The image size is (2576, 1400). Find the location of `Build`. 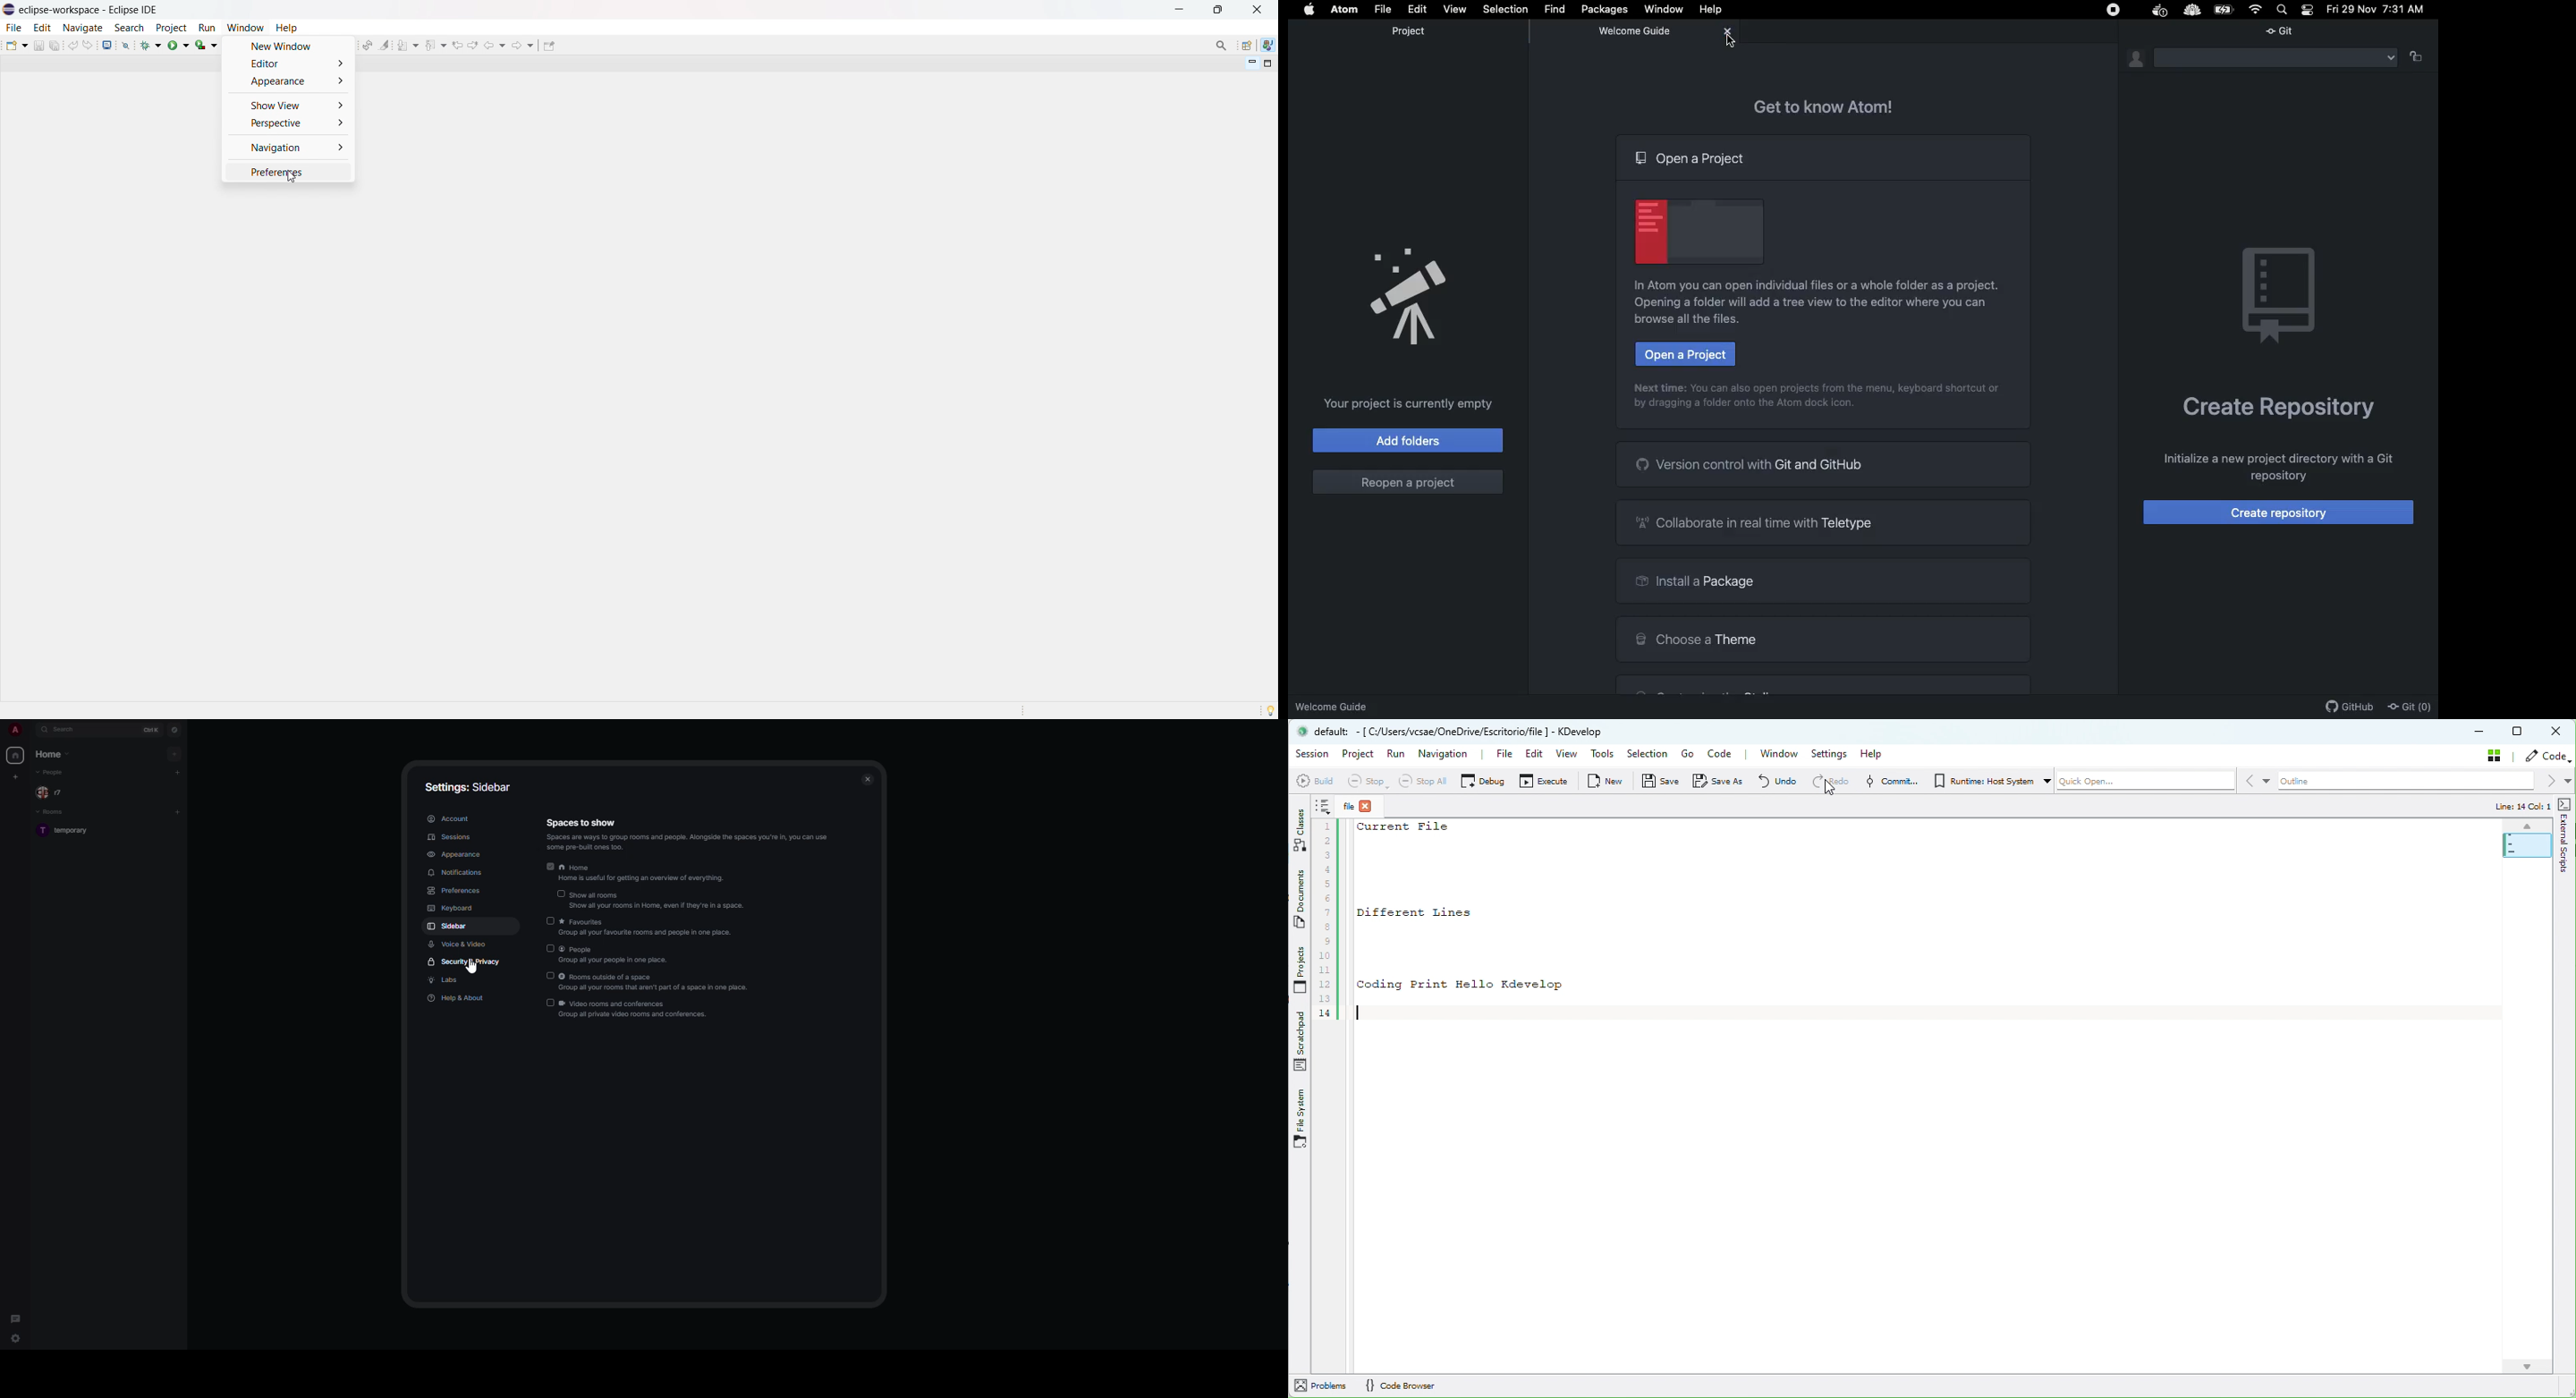

Build is located at coordinates (1313, 780).